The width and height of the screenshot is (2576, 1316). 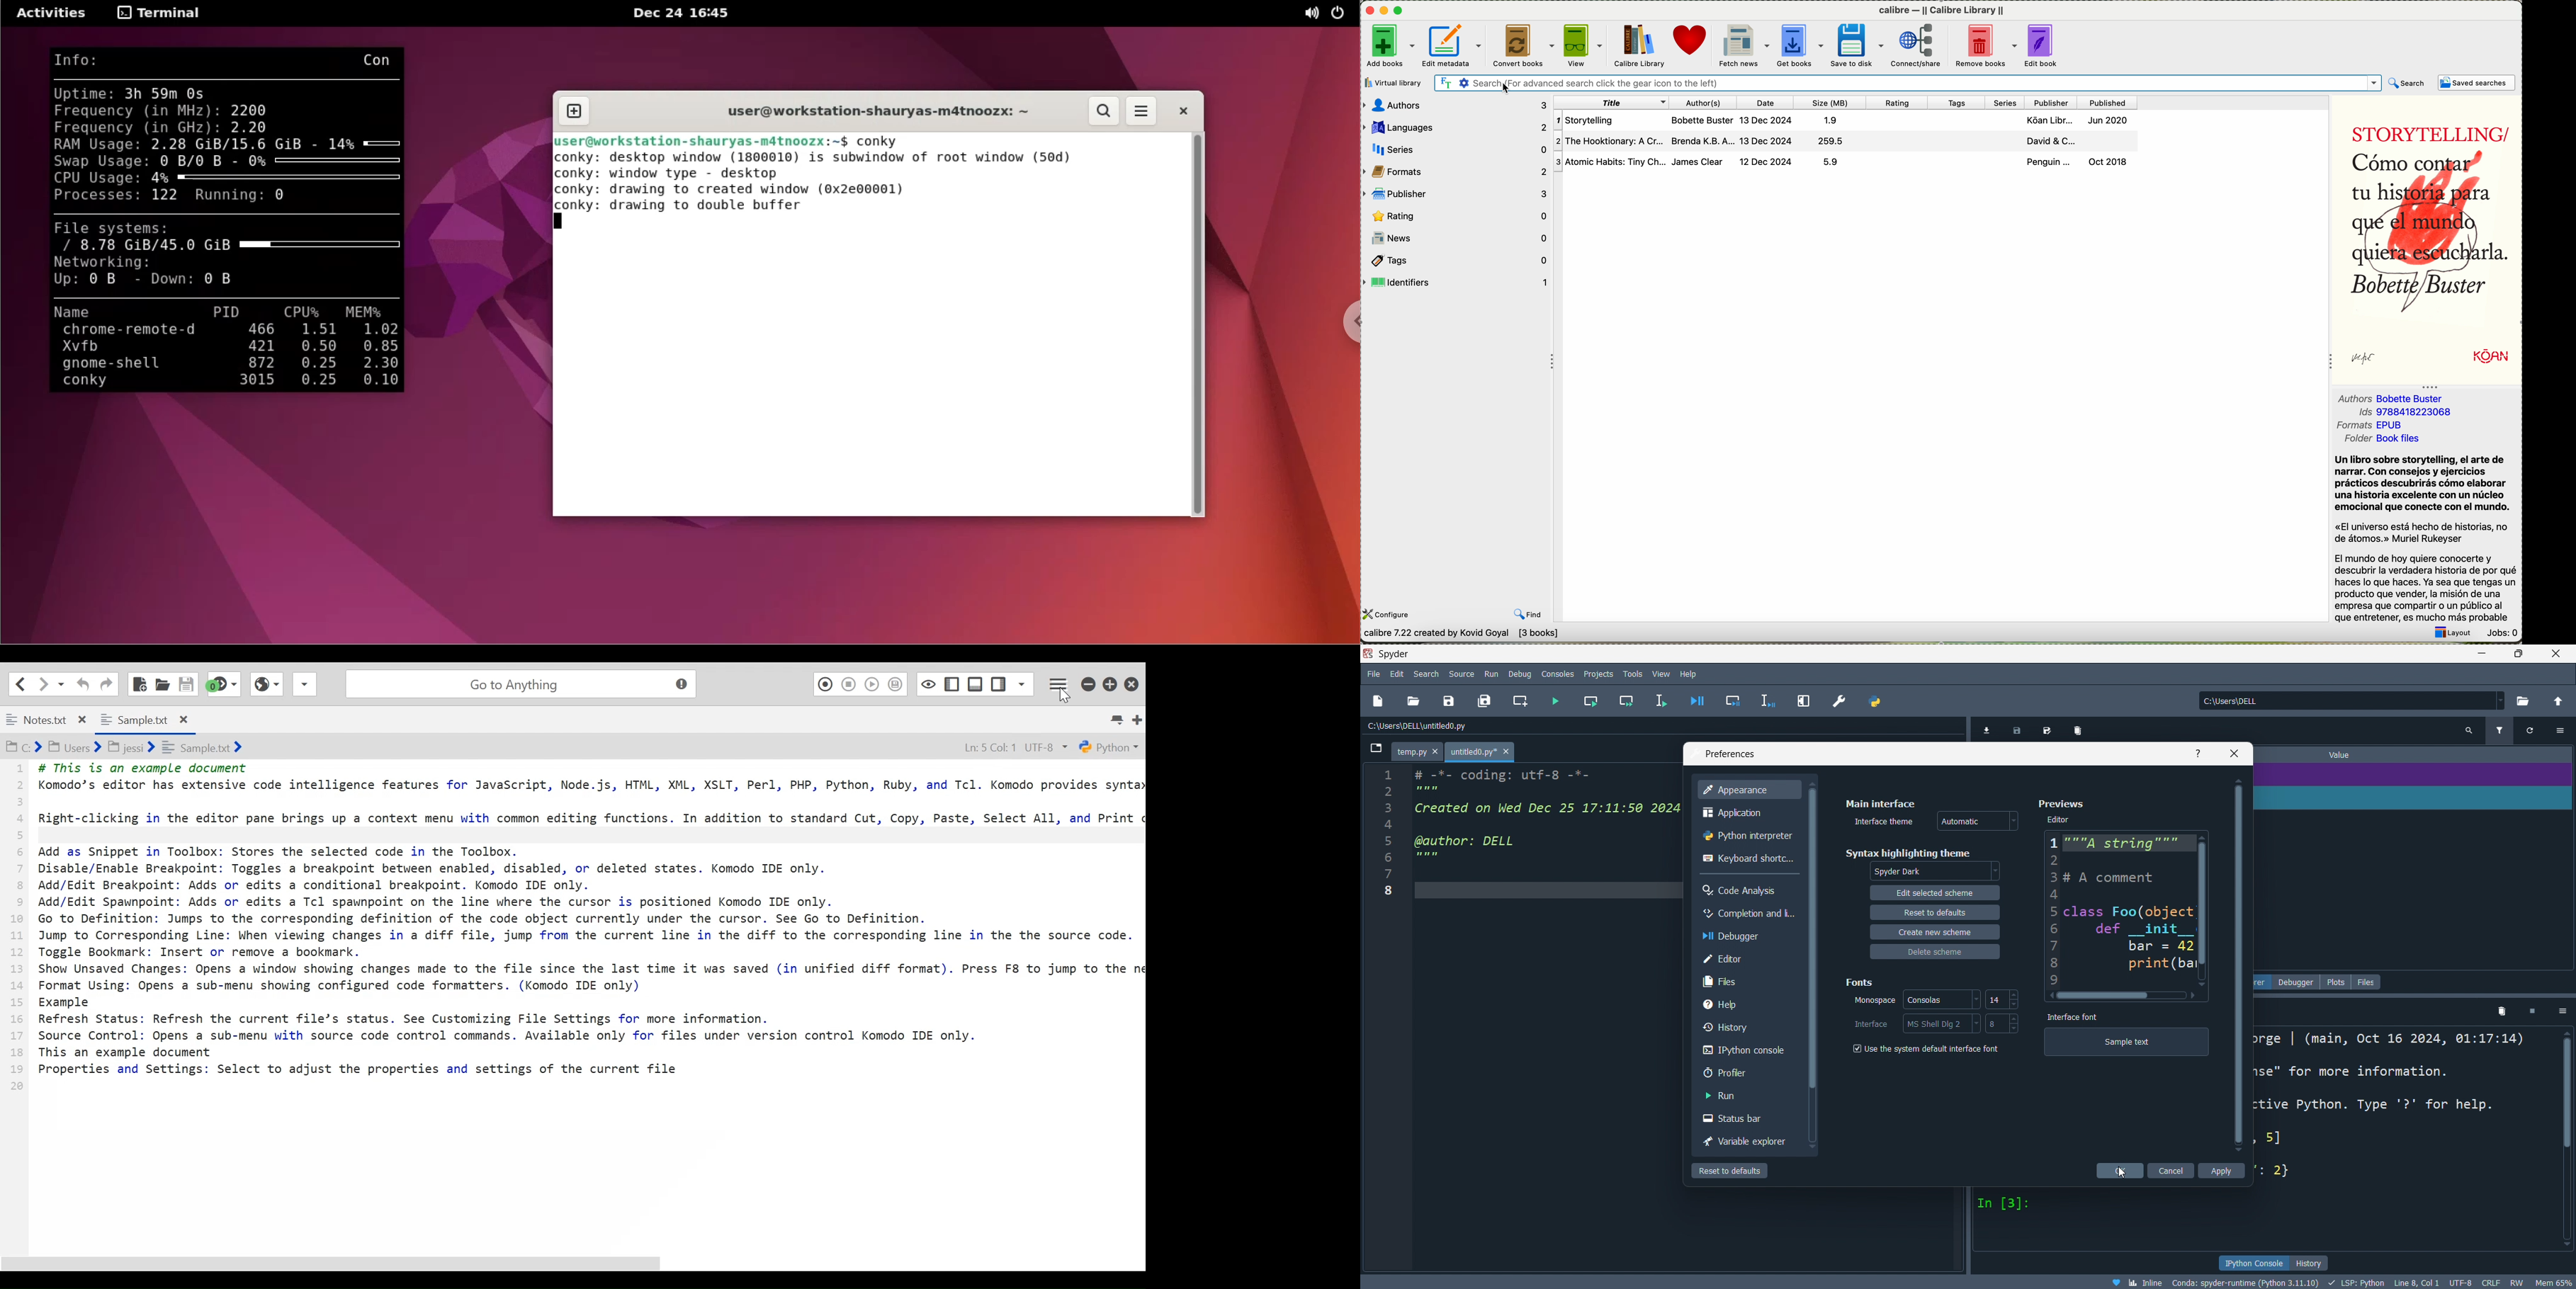 I want to click on debugger, so click(x=2301, y=981).